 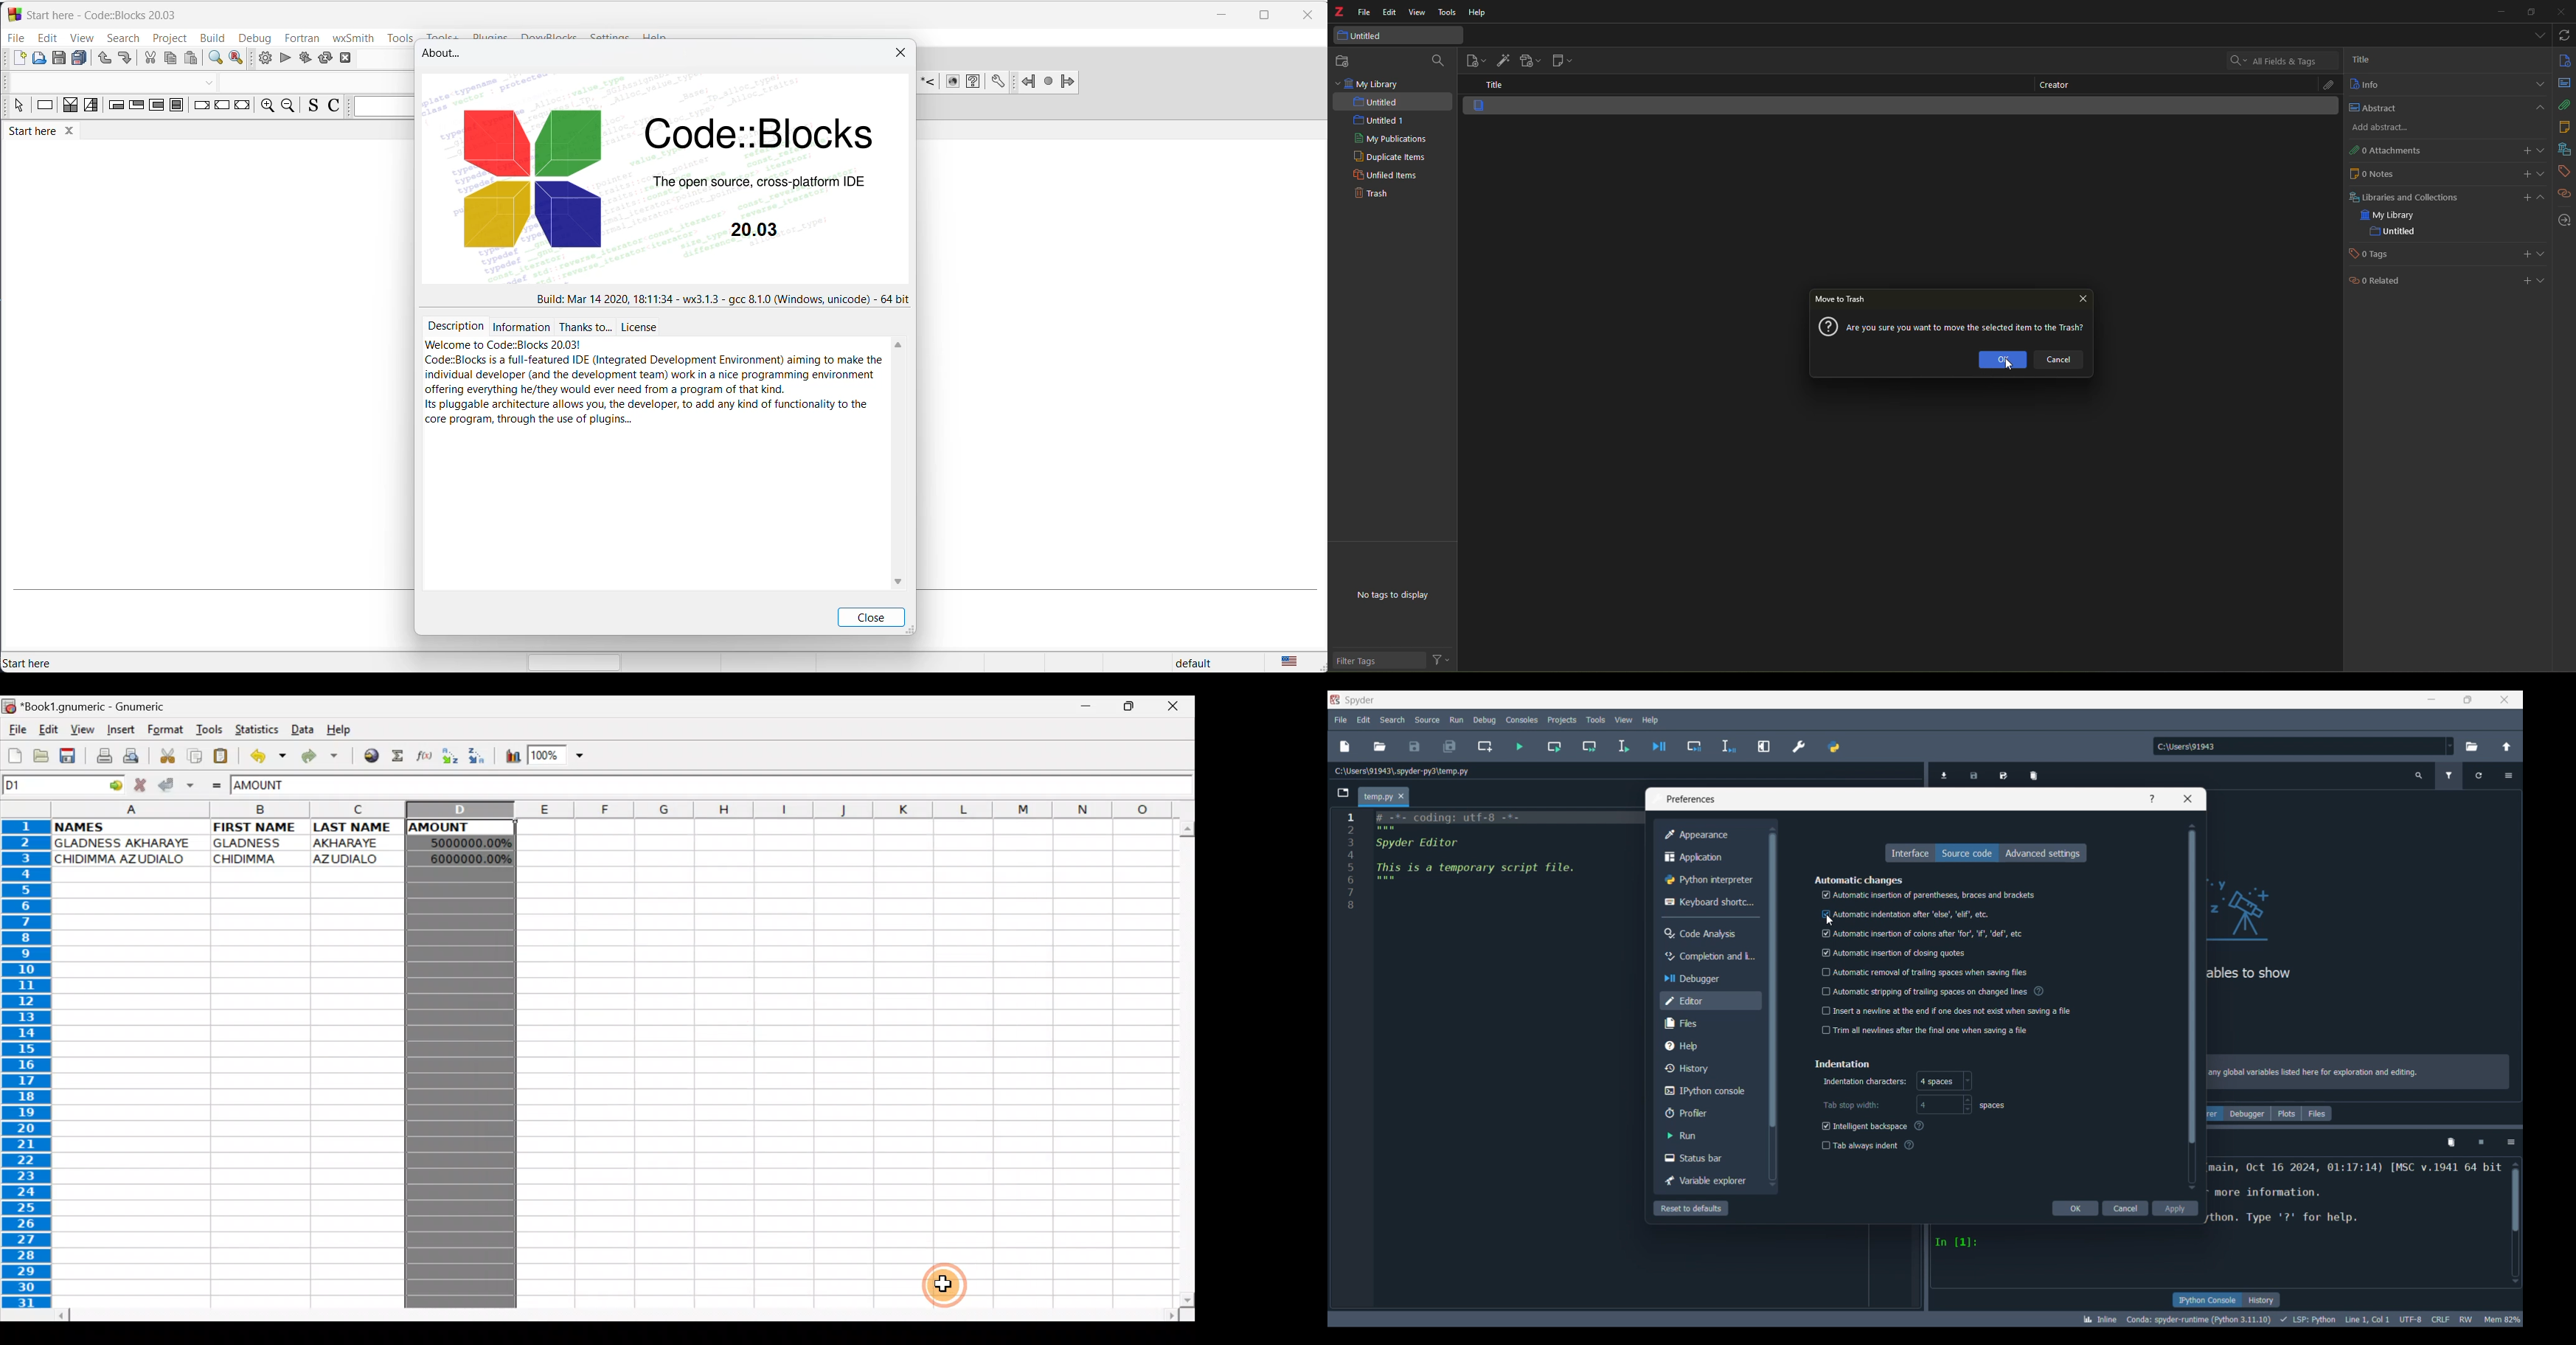 What do you see at coordinates (48, 38) in the screenshot?
I see `edit` at bounding box center [48, 38].